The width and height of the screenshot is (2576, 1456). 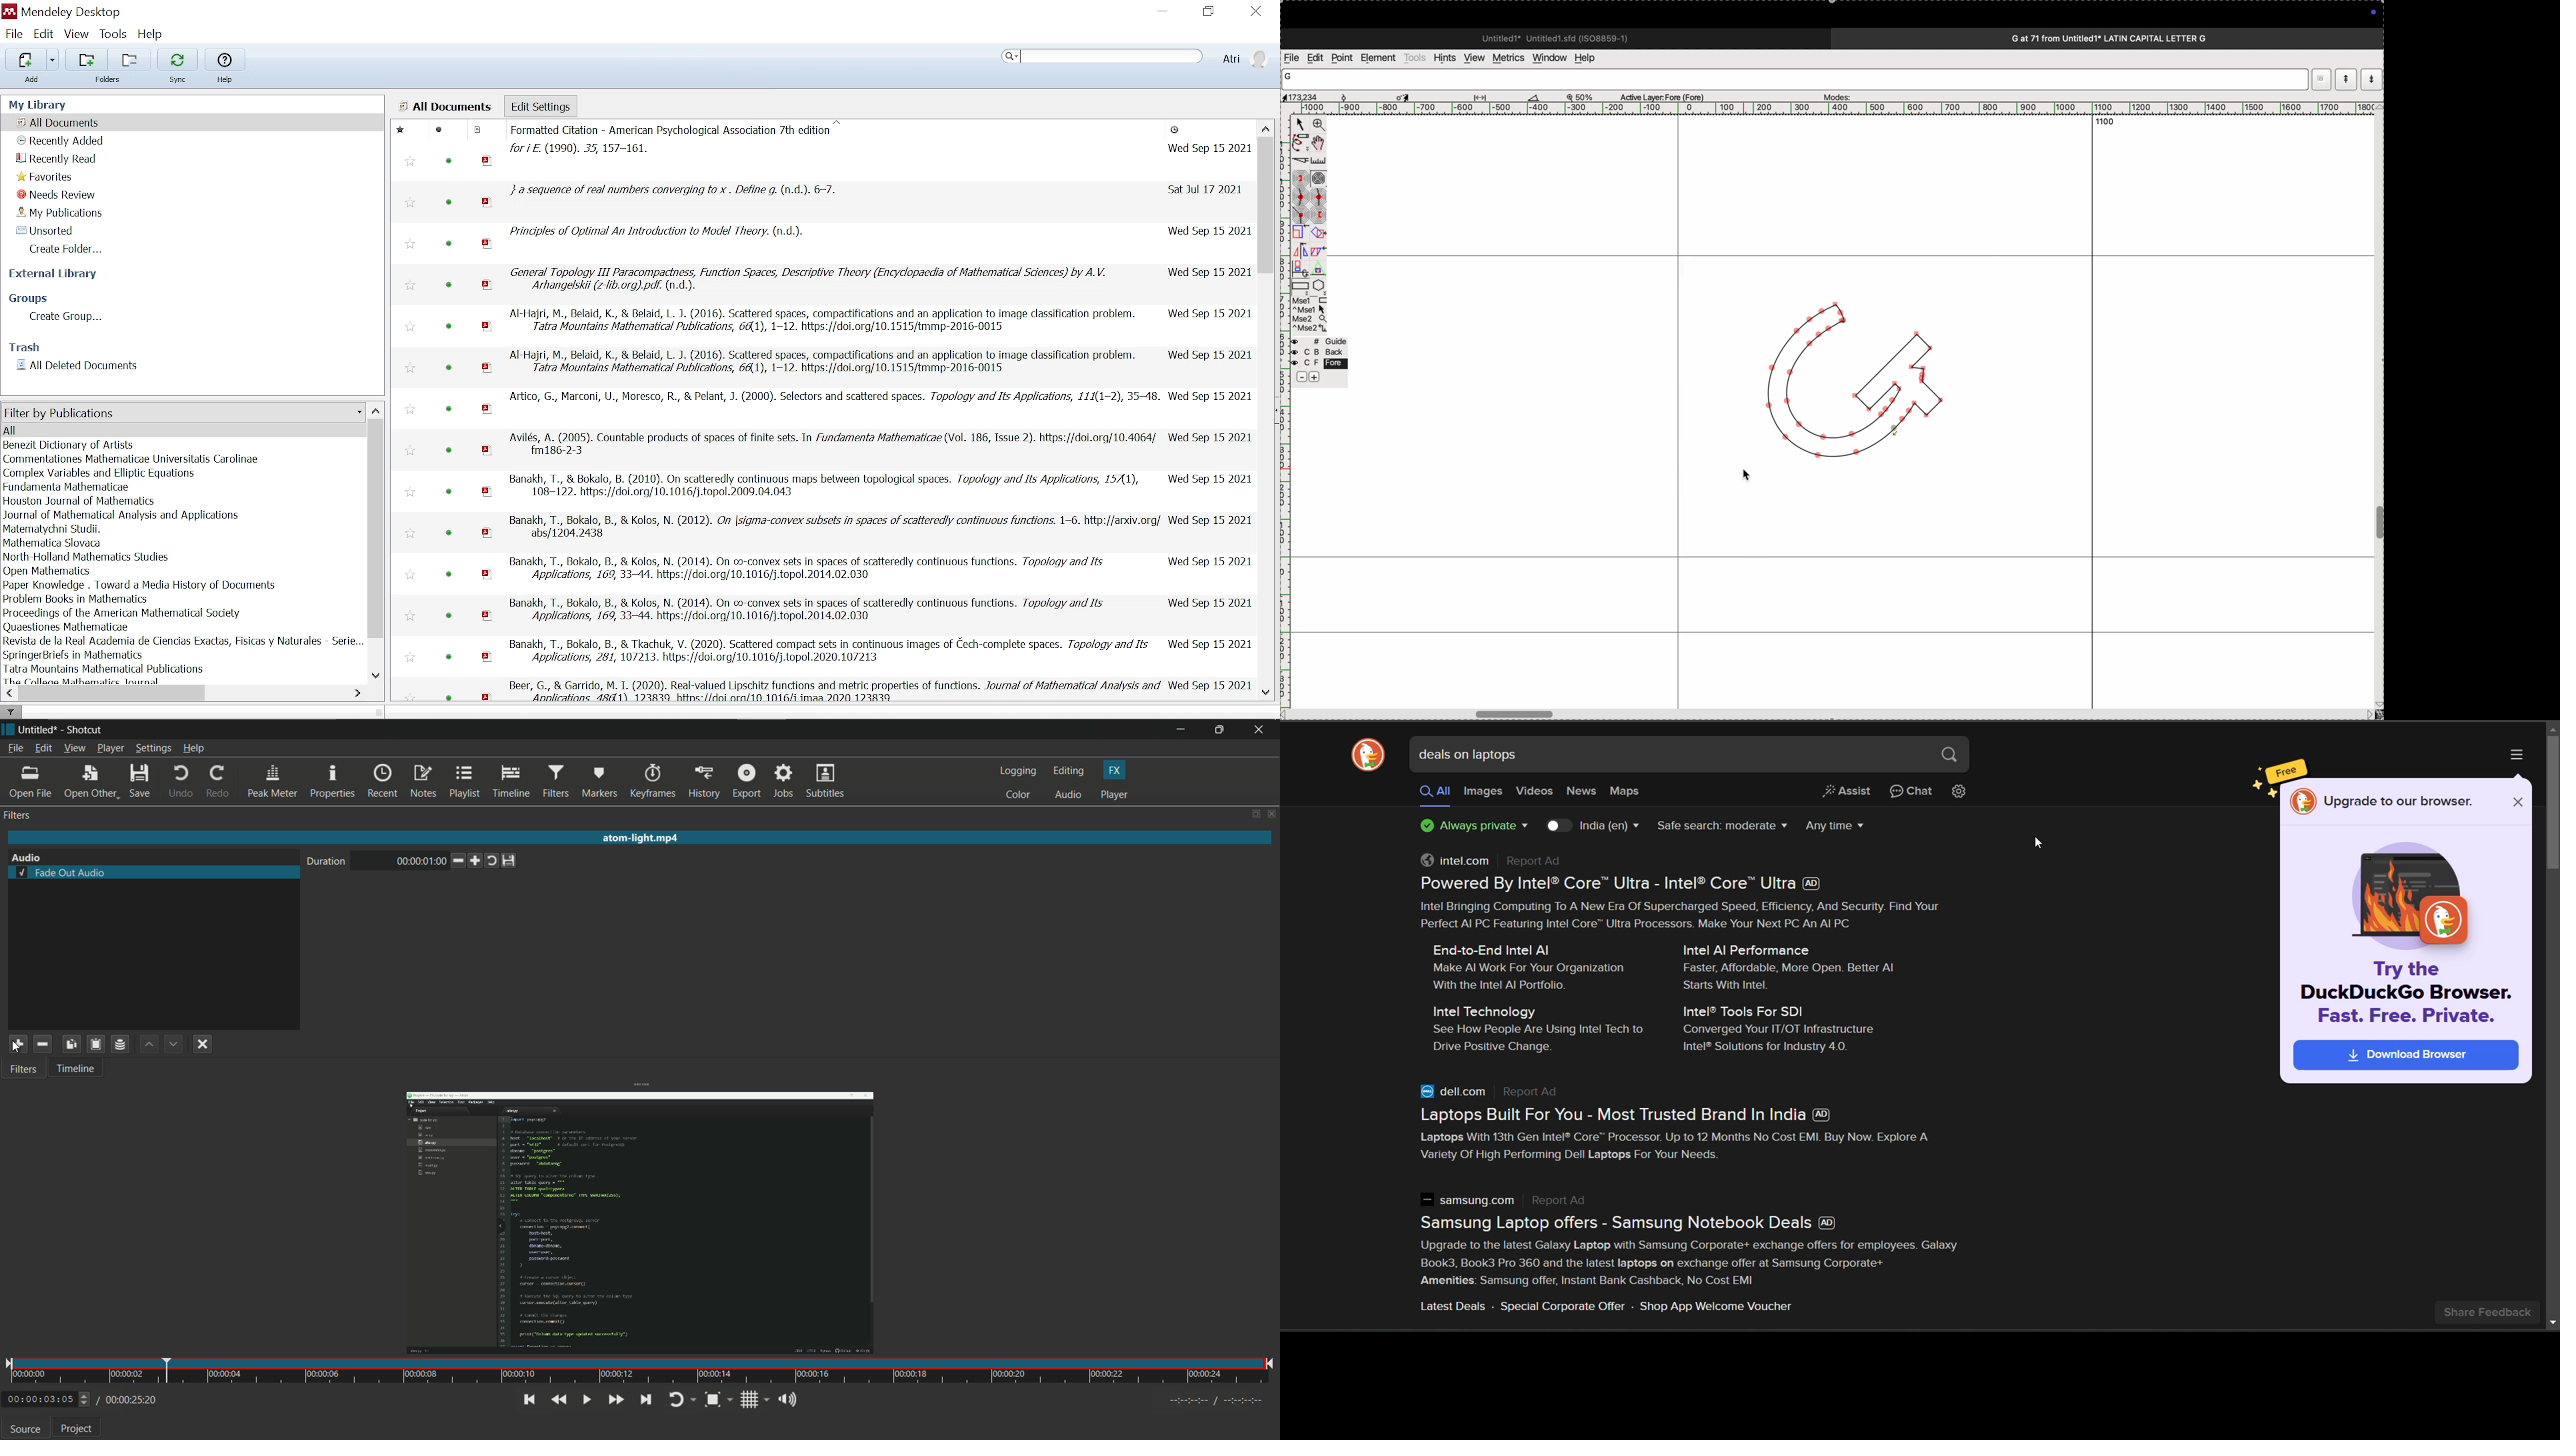 I want to click on notes, so click(x=423, y=782).